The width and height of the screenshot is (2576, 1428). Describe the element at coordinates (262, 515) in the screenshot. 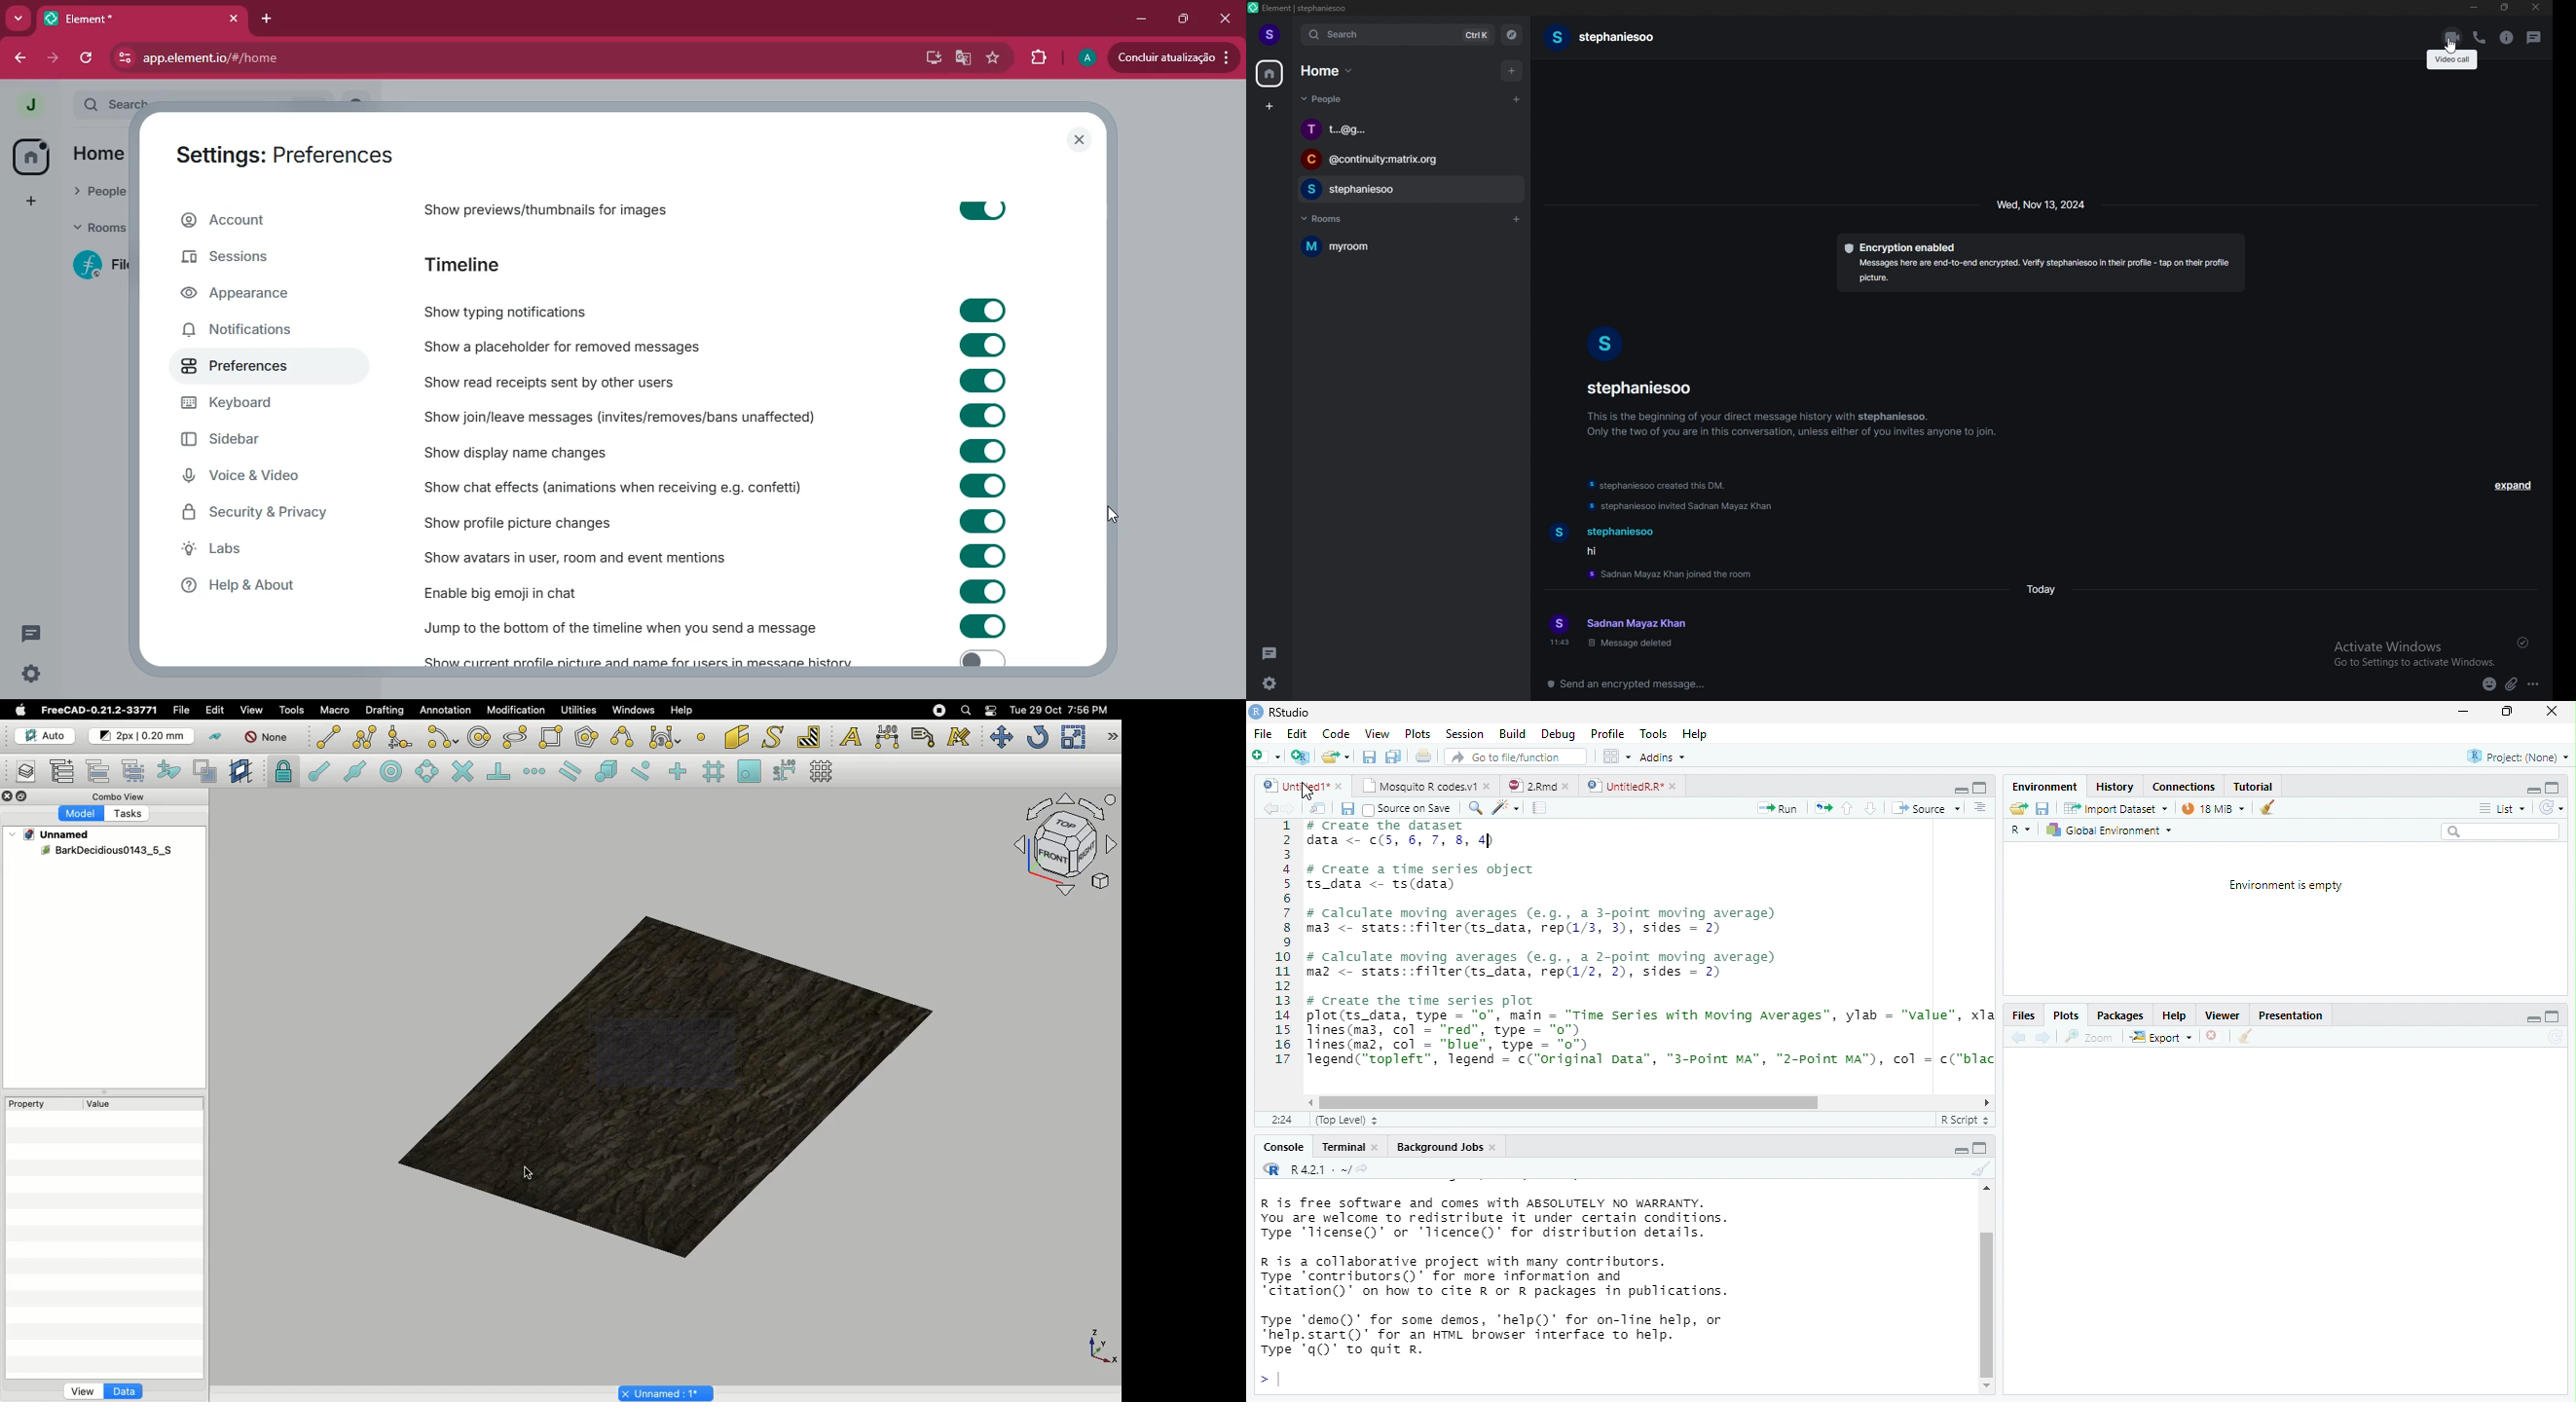

I see `security` at that location.